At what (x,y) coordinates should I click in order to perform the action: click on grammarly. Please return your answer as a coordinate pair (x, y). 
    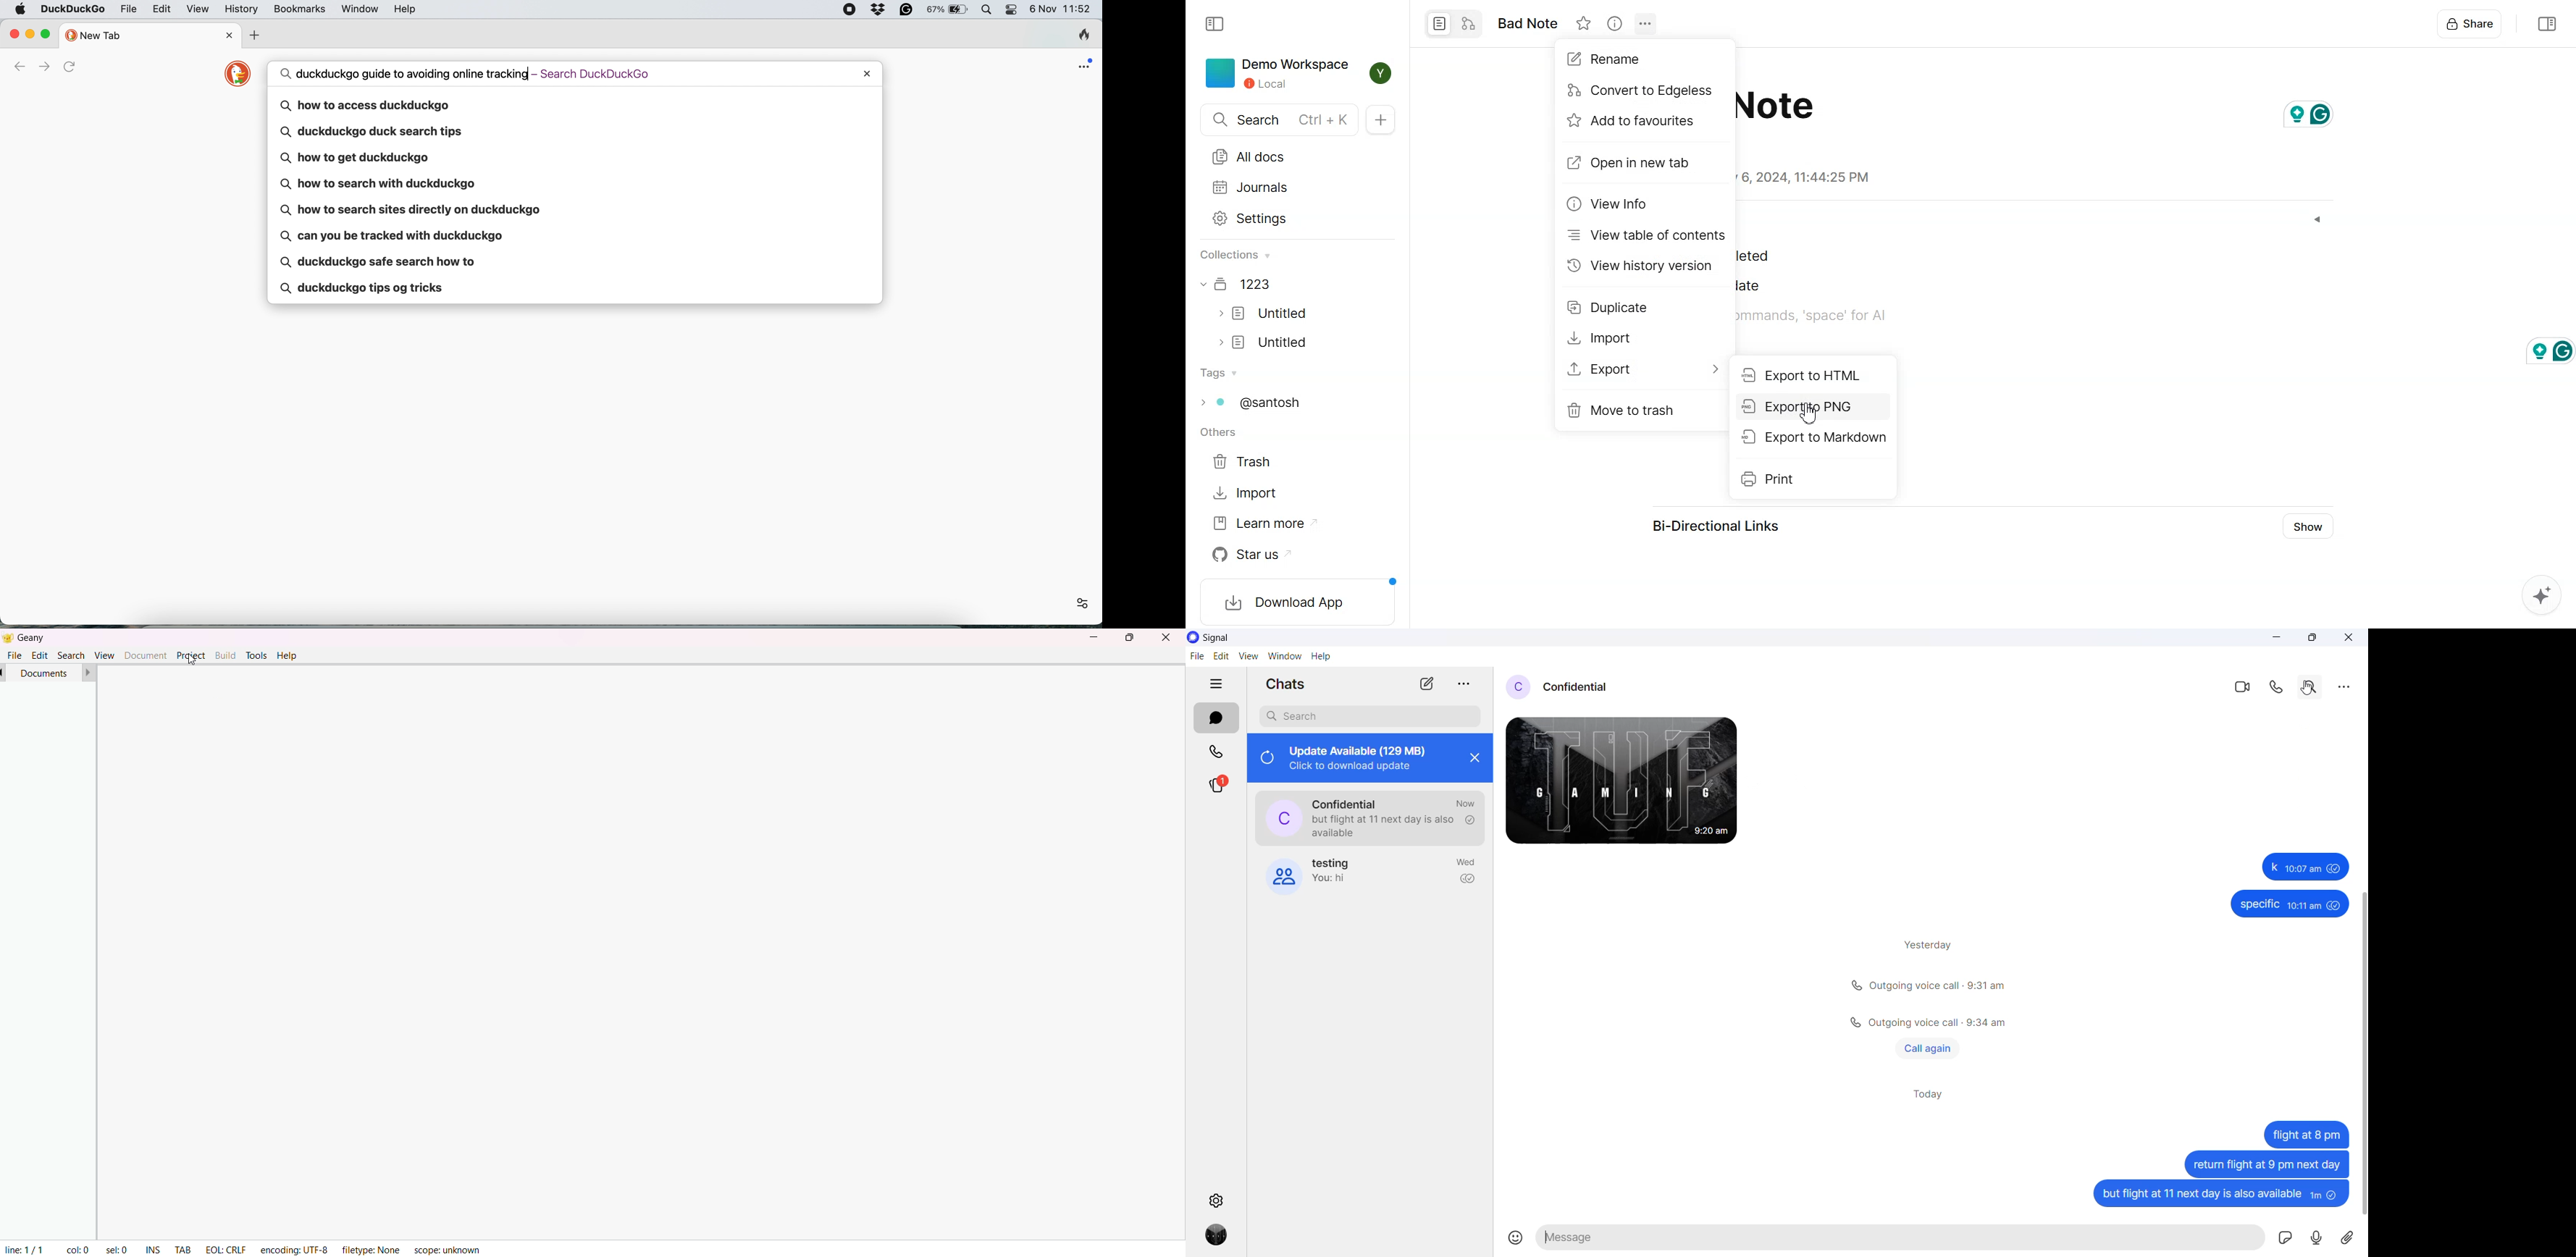
    Looking at the image, I should click on (2542, 350).